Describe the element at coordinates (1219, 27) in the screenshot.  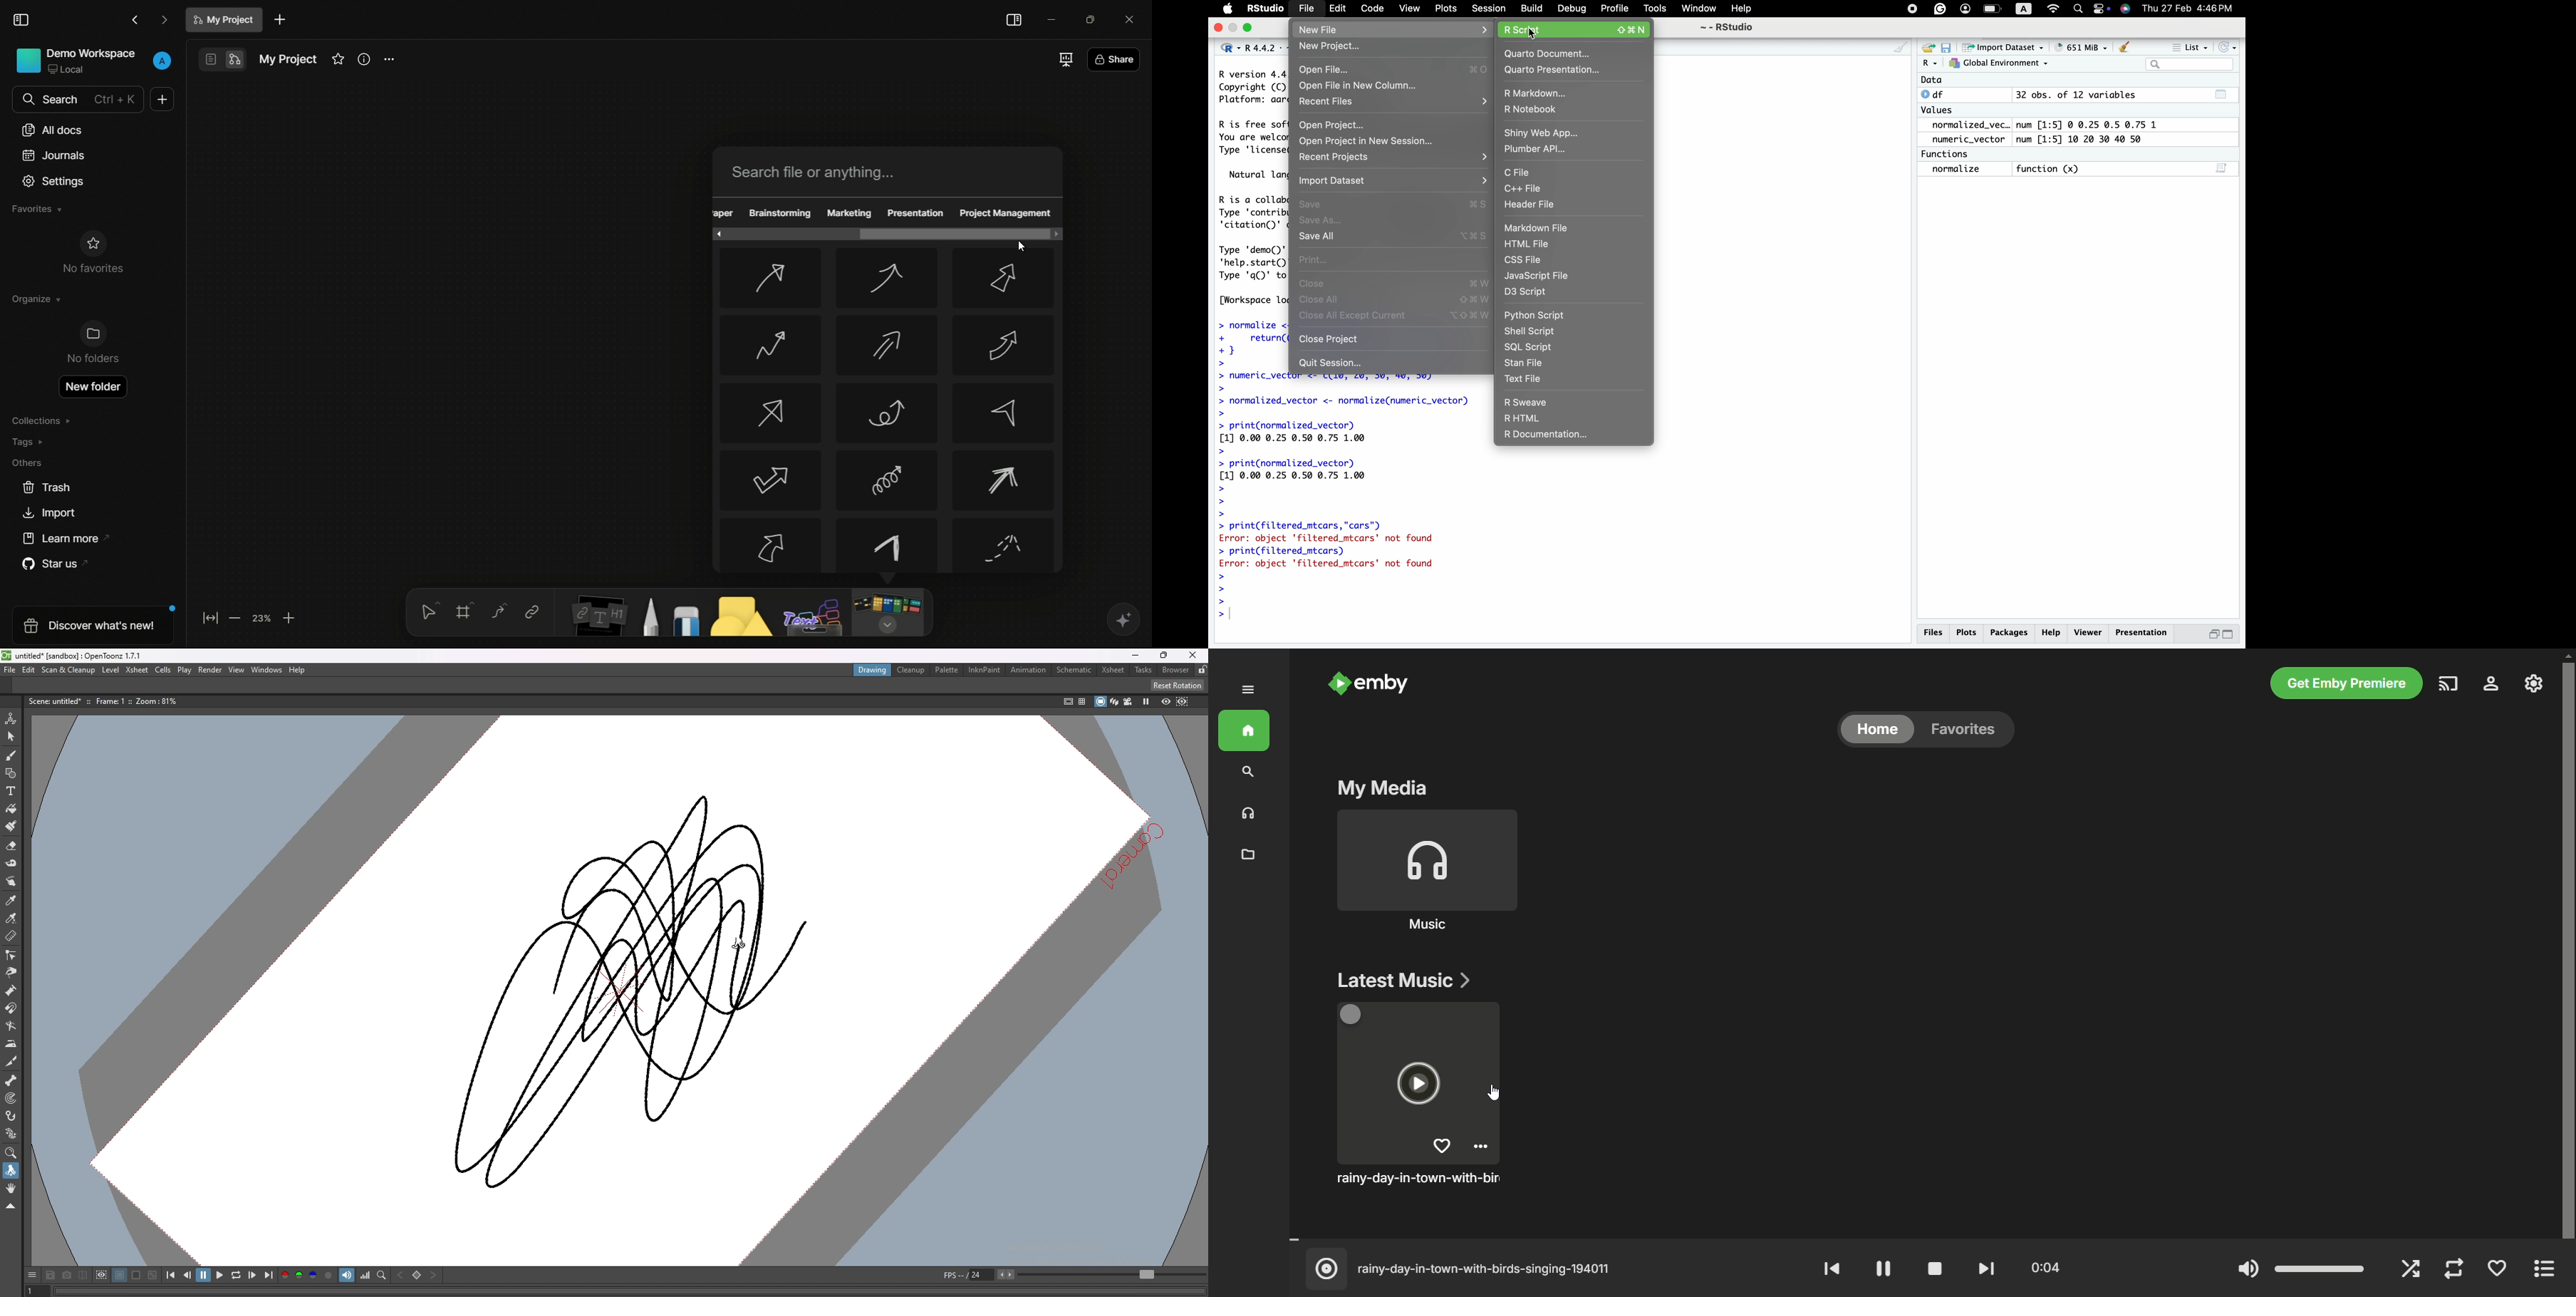
I see `close` at that location.